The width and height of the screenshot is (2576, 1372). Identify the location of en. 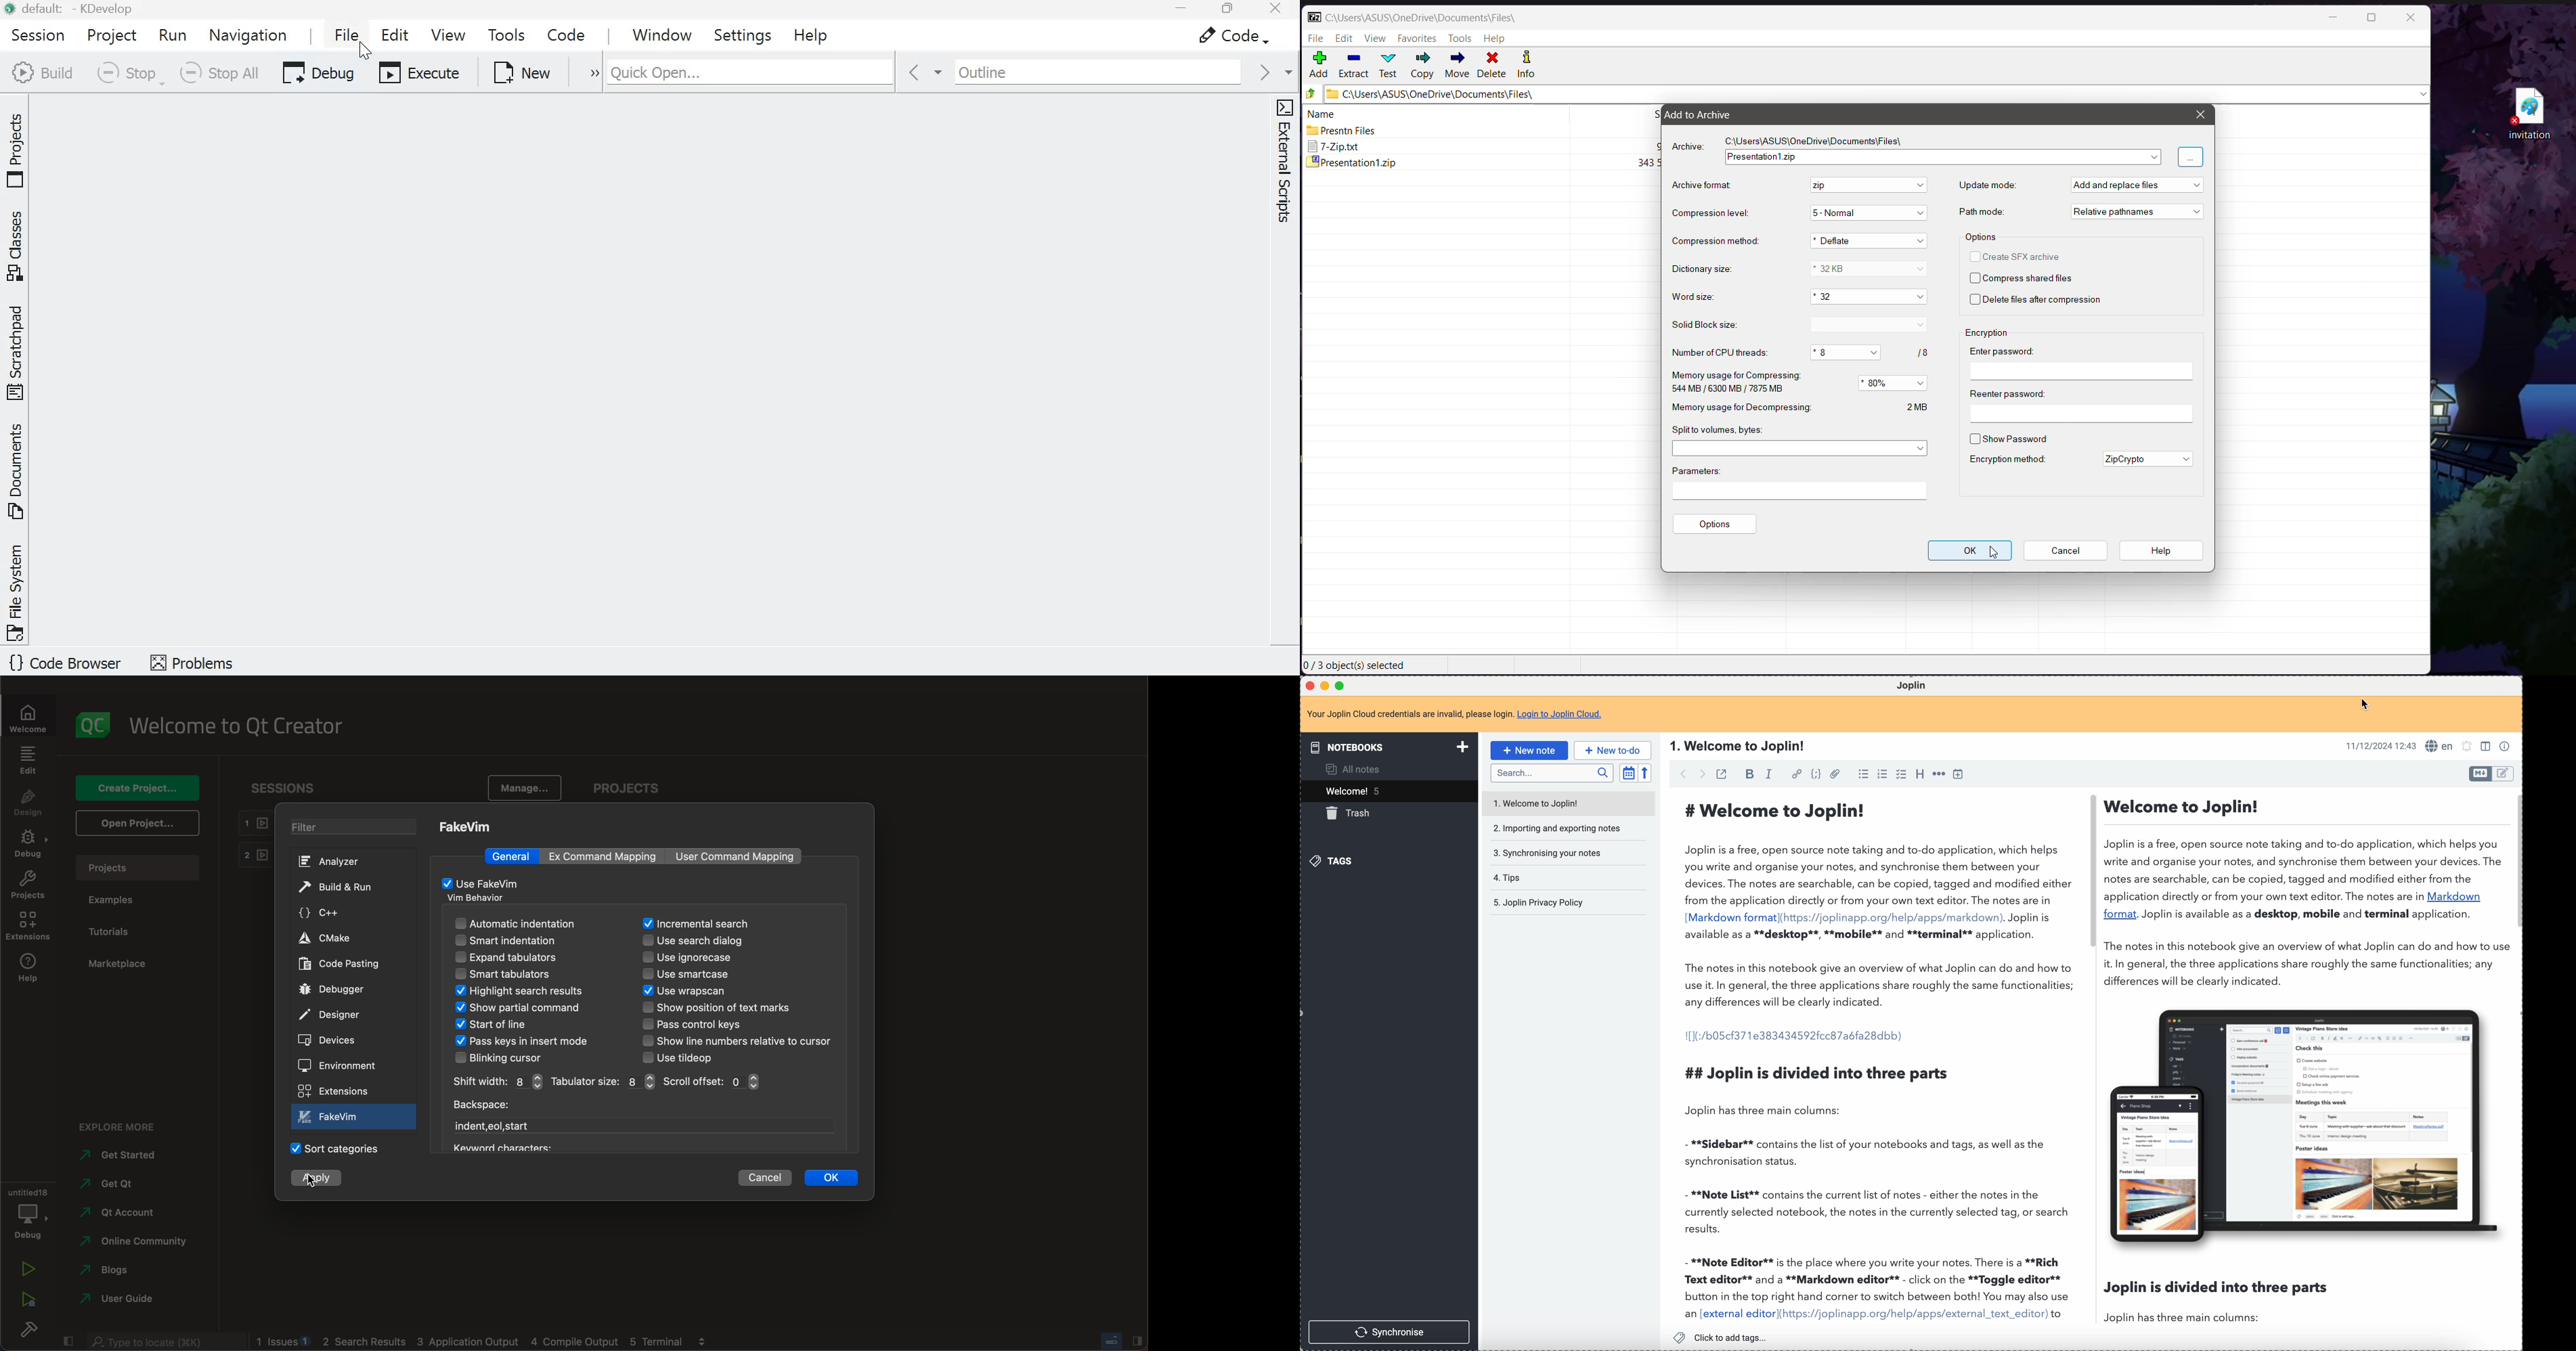
(2438, 745).